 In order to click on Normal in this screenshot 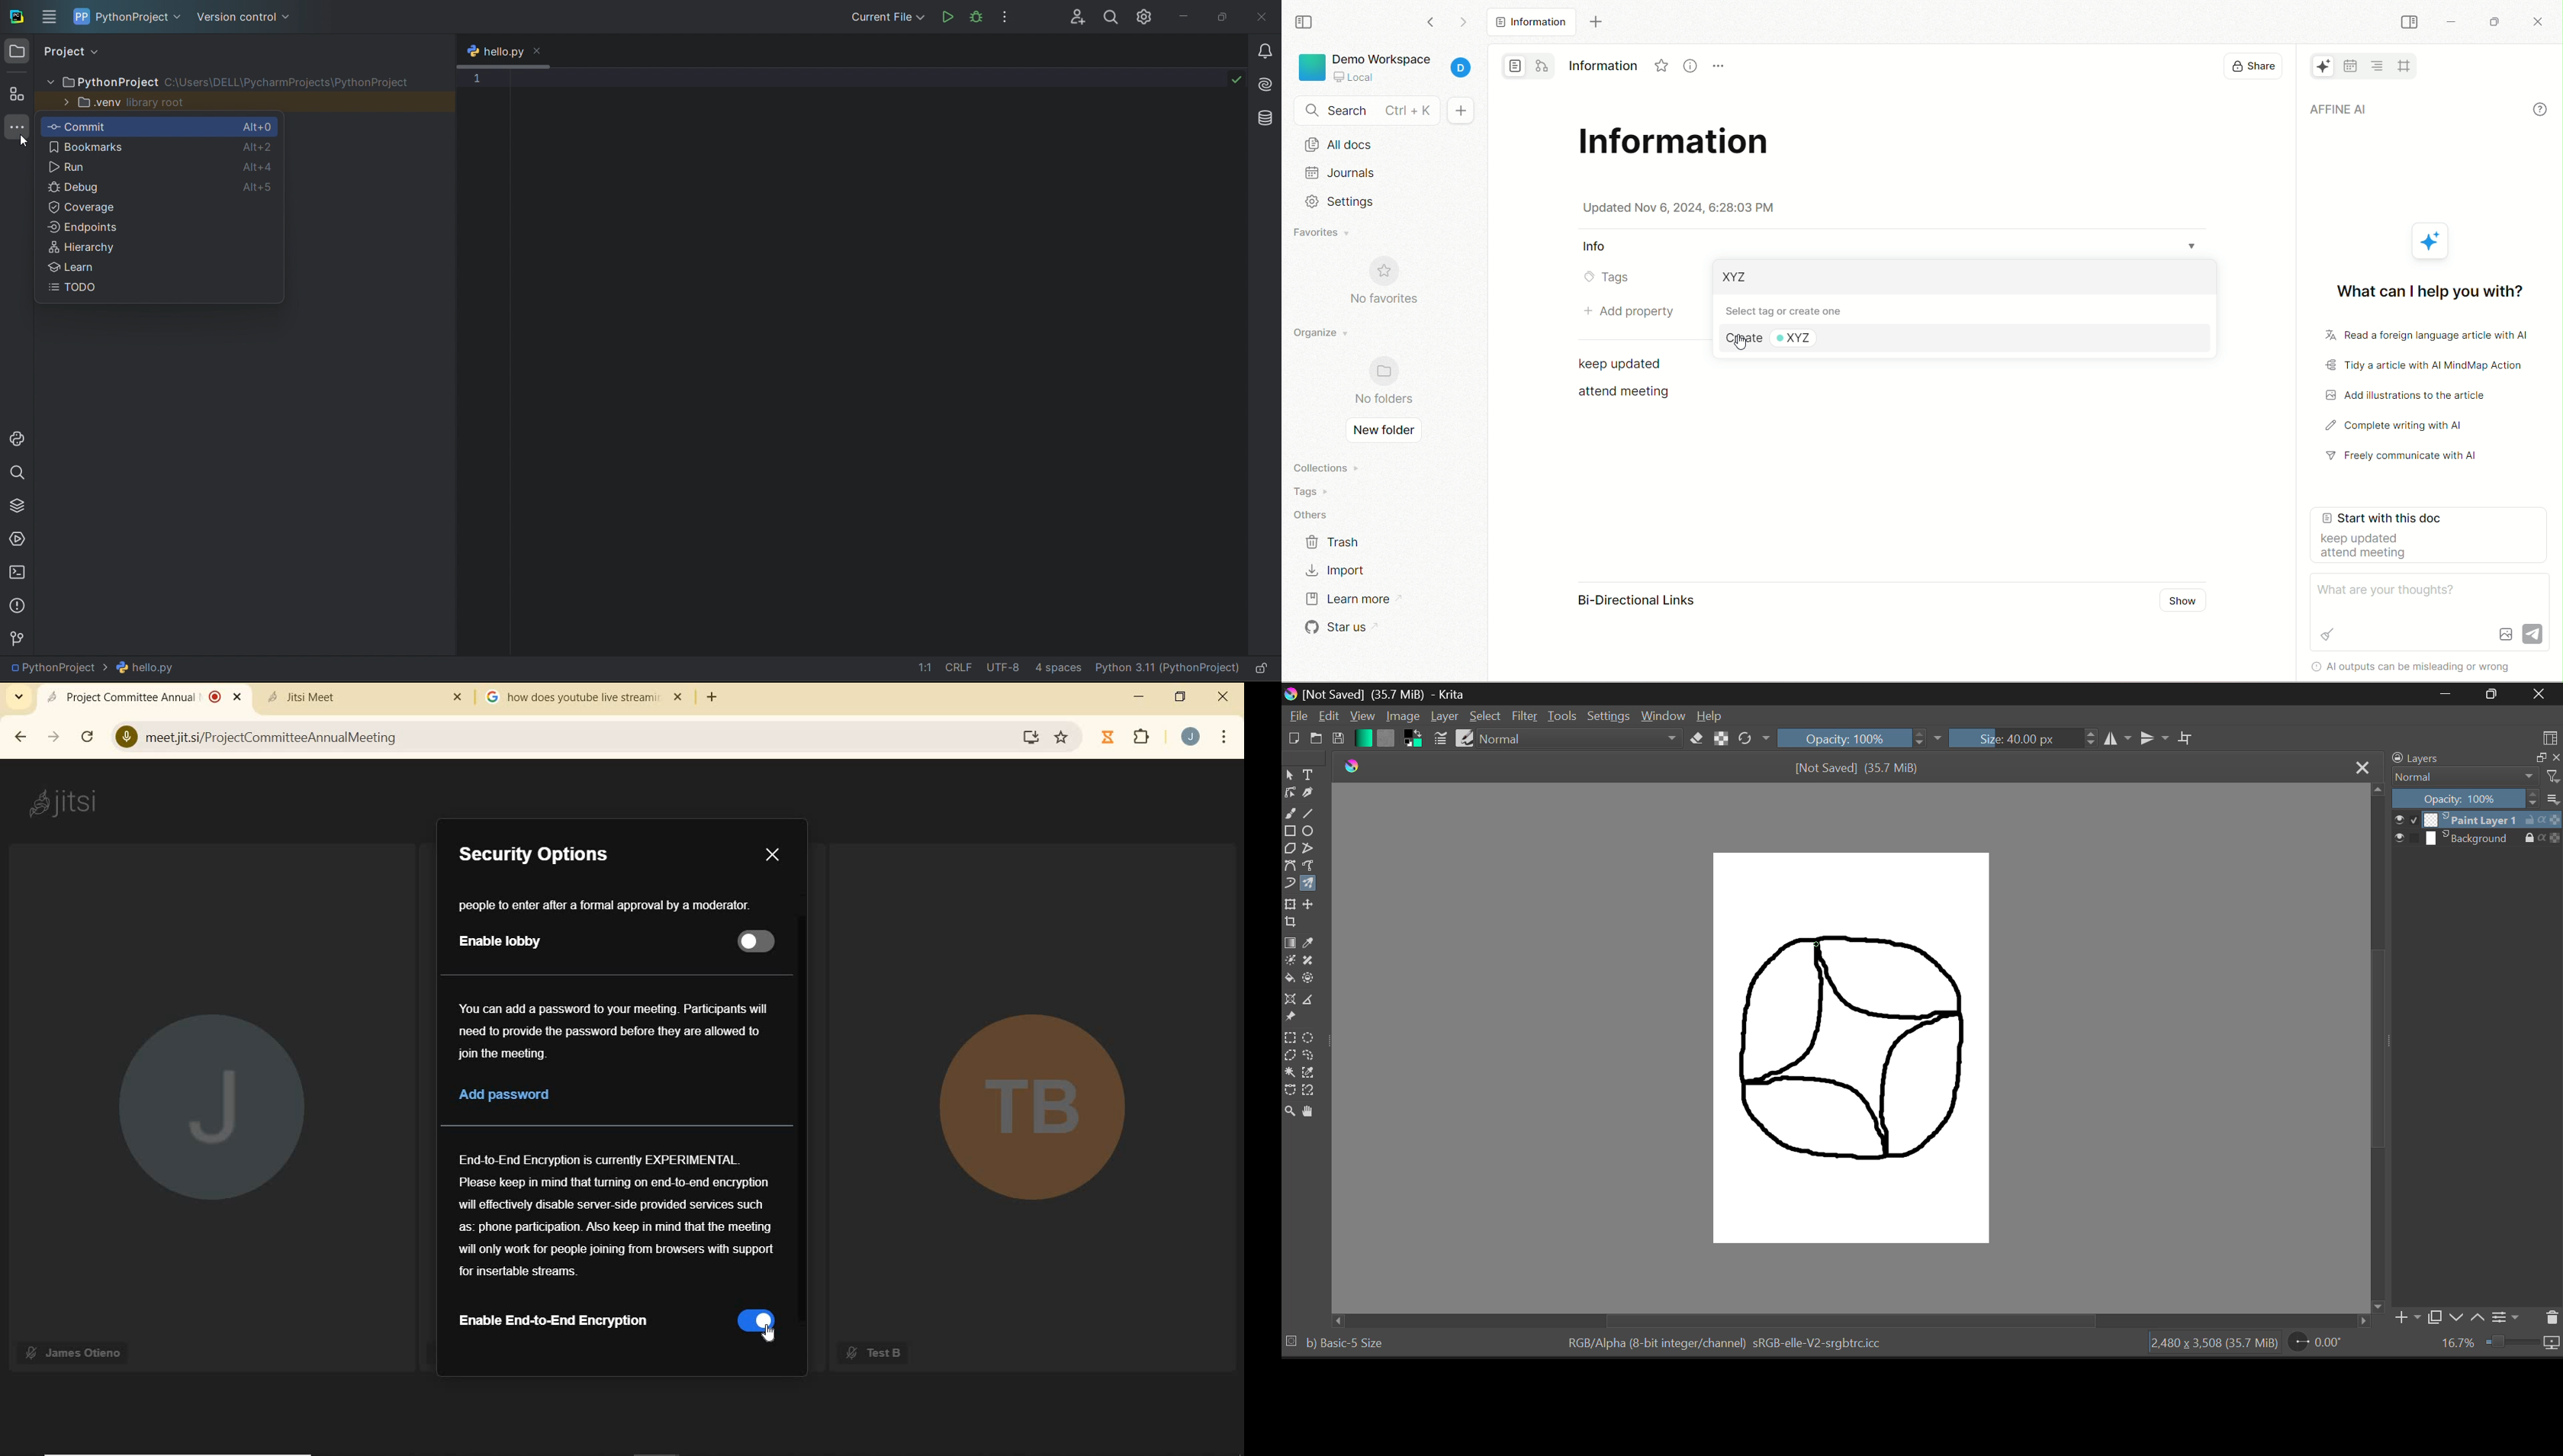, I will do `click(1581, 738)`.